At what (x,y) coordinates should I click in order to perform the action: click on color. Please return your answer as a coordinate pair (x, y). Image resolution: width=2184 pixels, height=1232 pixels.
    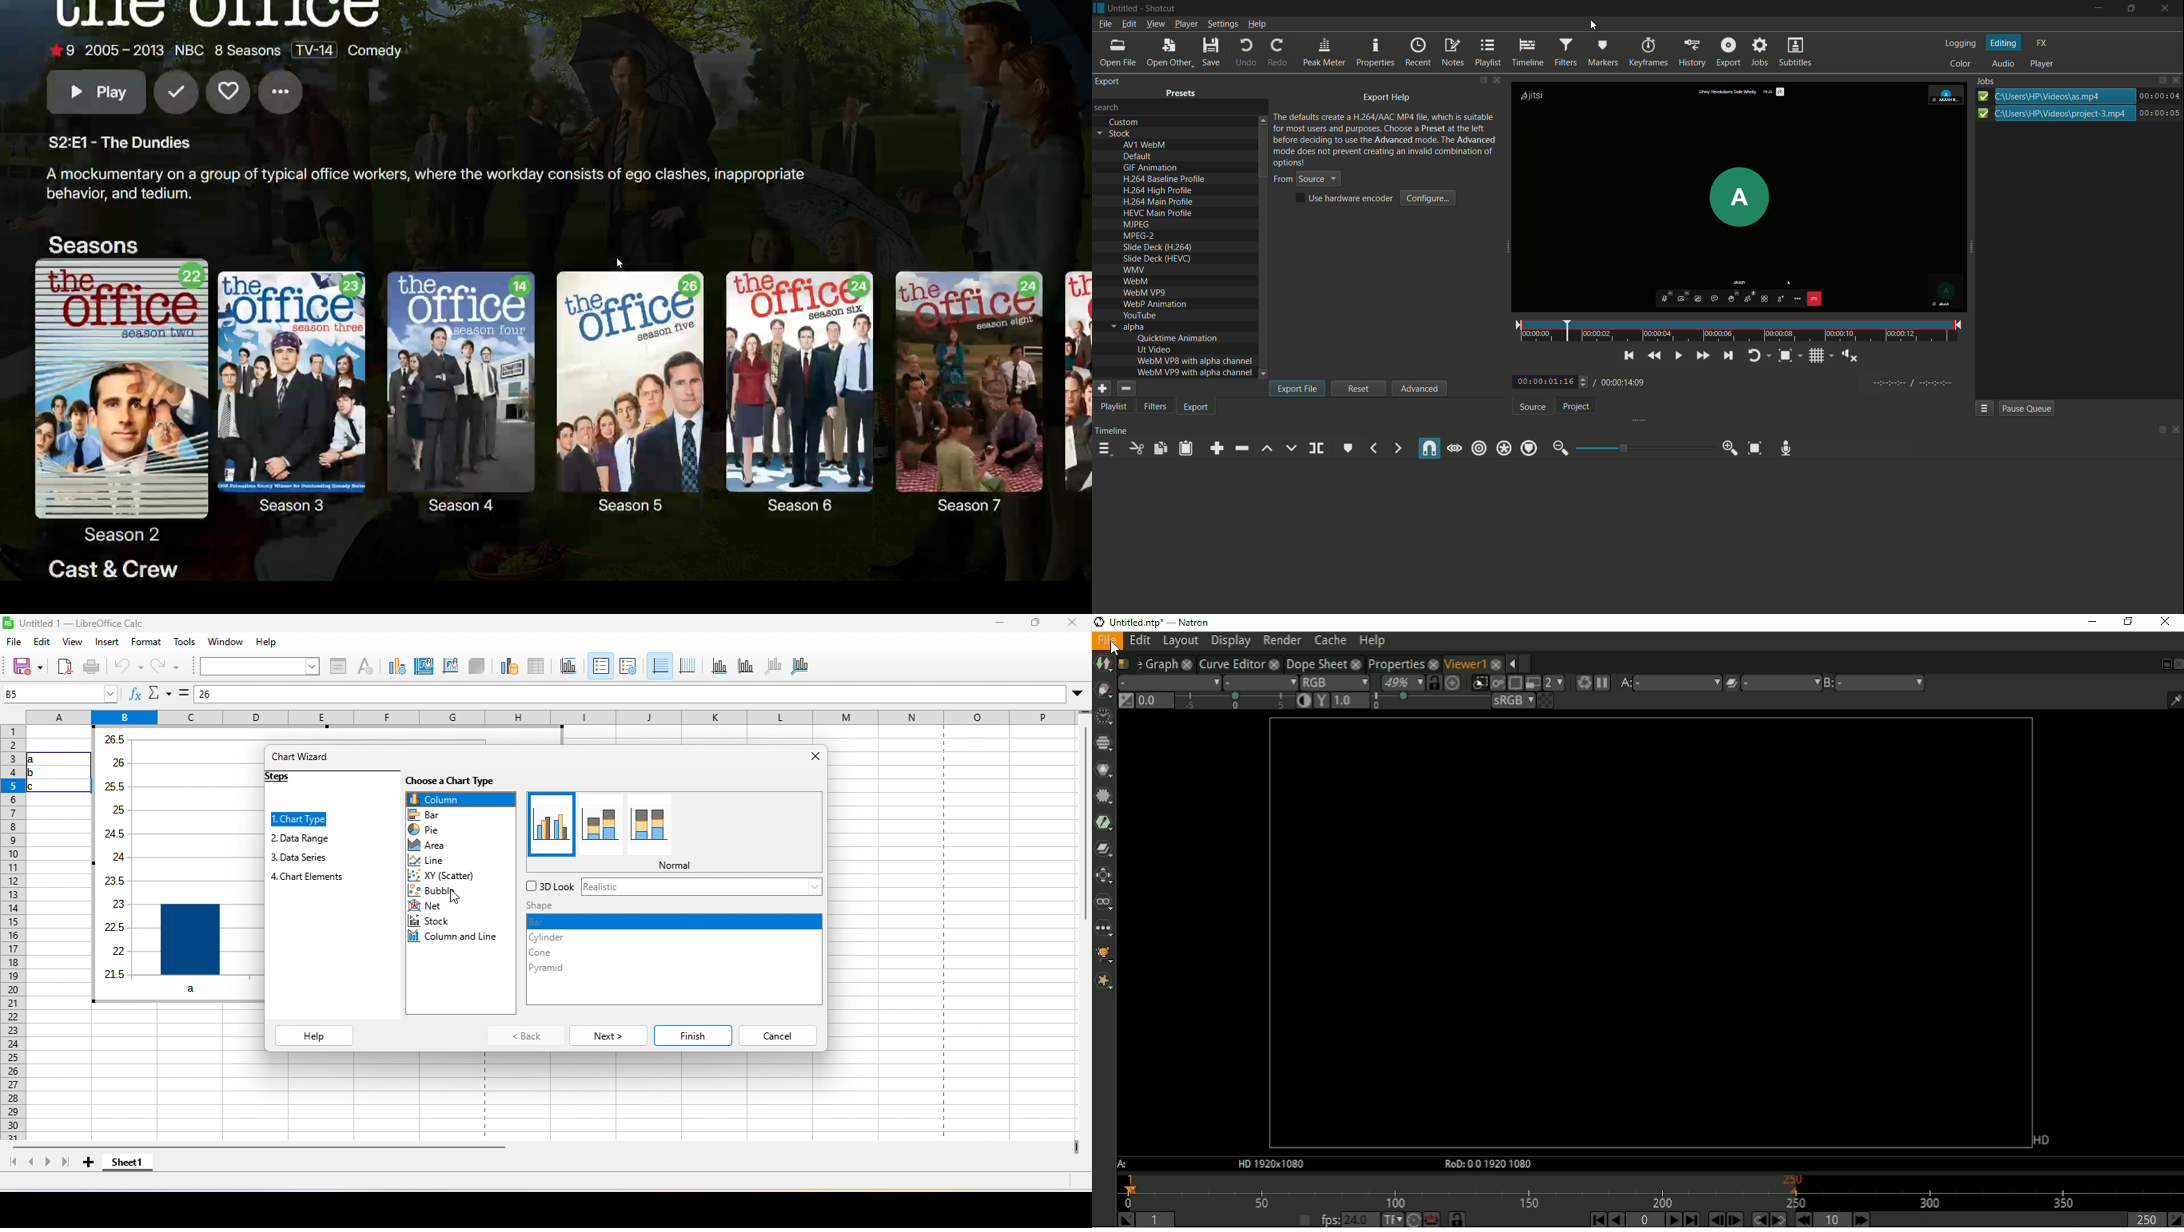
    Looking at the image, I should click on (1961, 64).